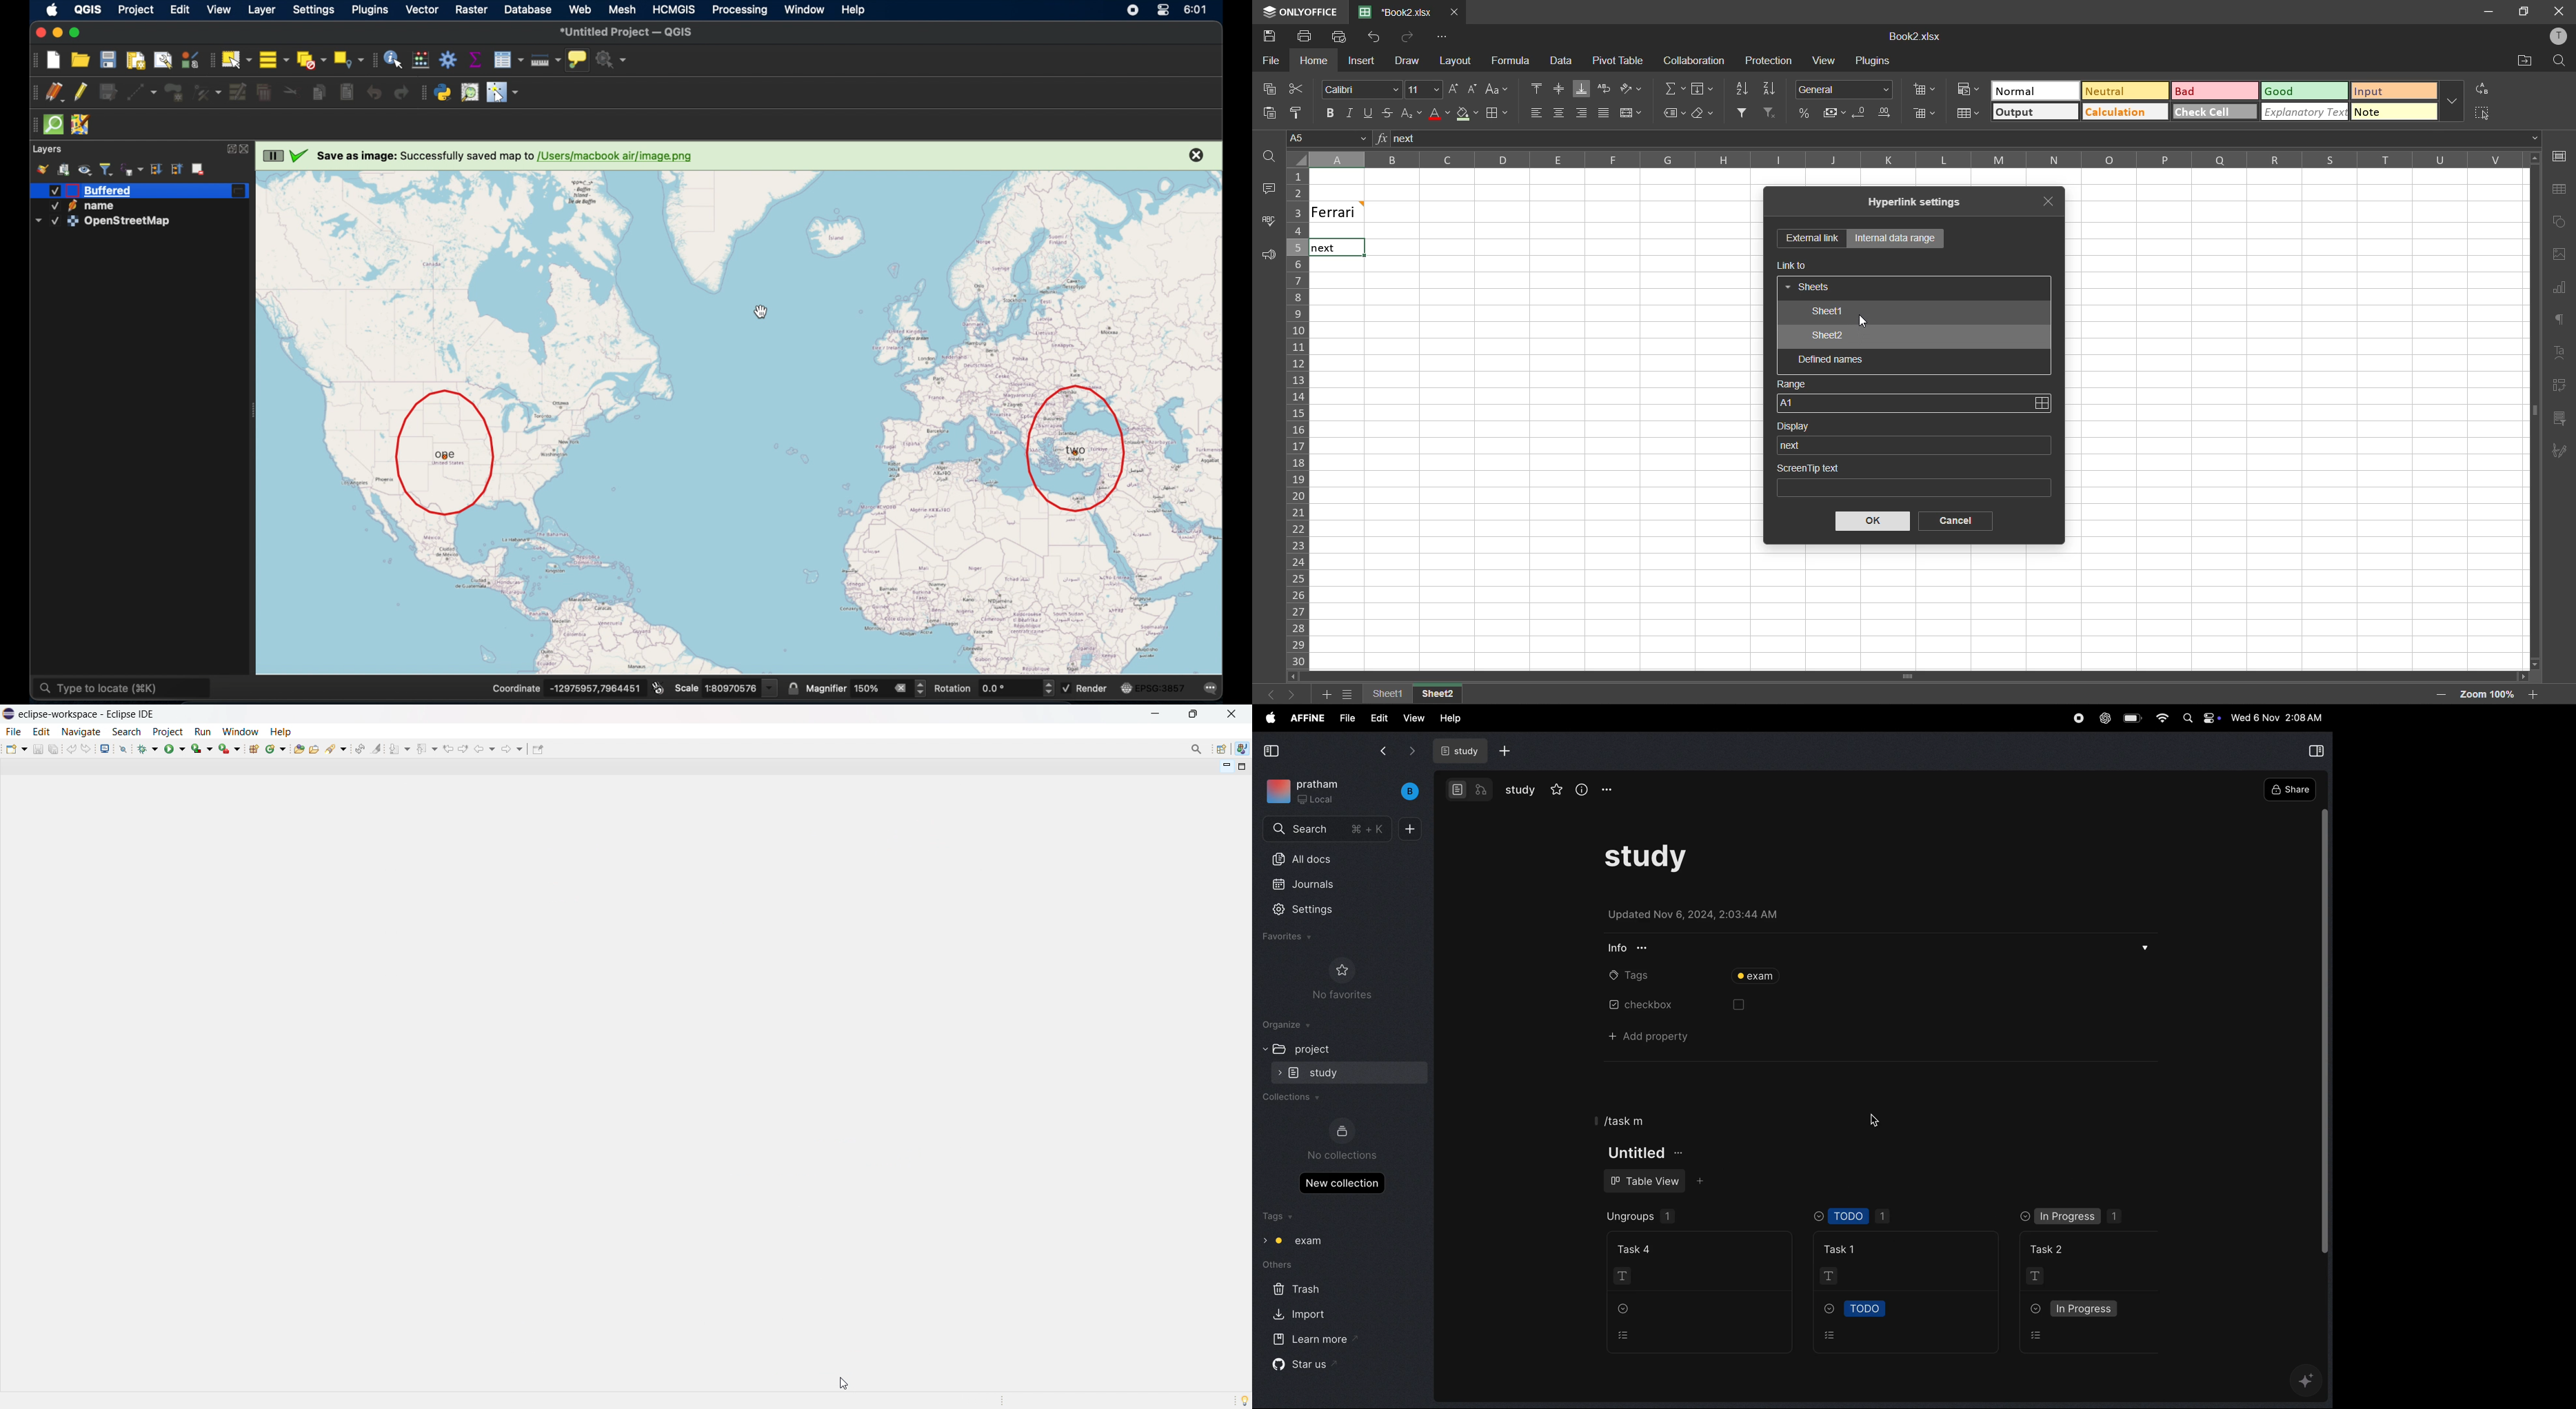 The width and height of the screenshot is (2576, 1428). I want to click on charts, so click(2559, 288).